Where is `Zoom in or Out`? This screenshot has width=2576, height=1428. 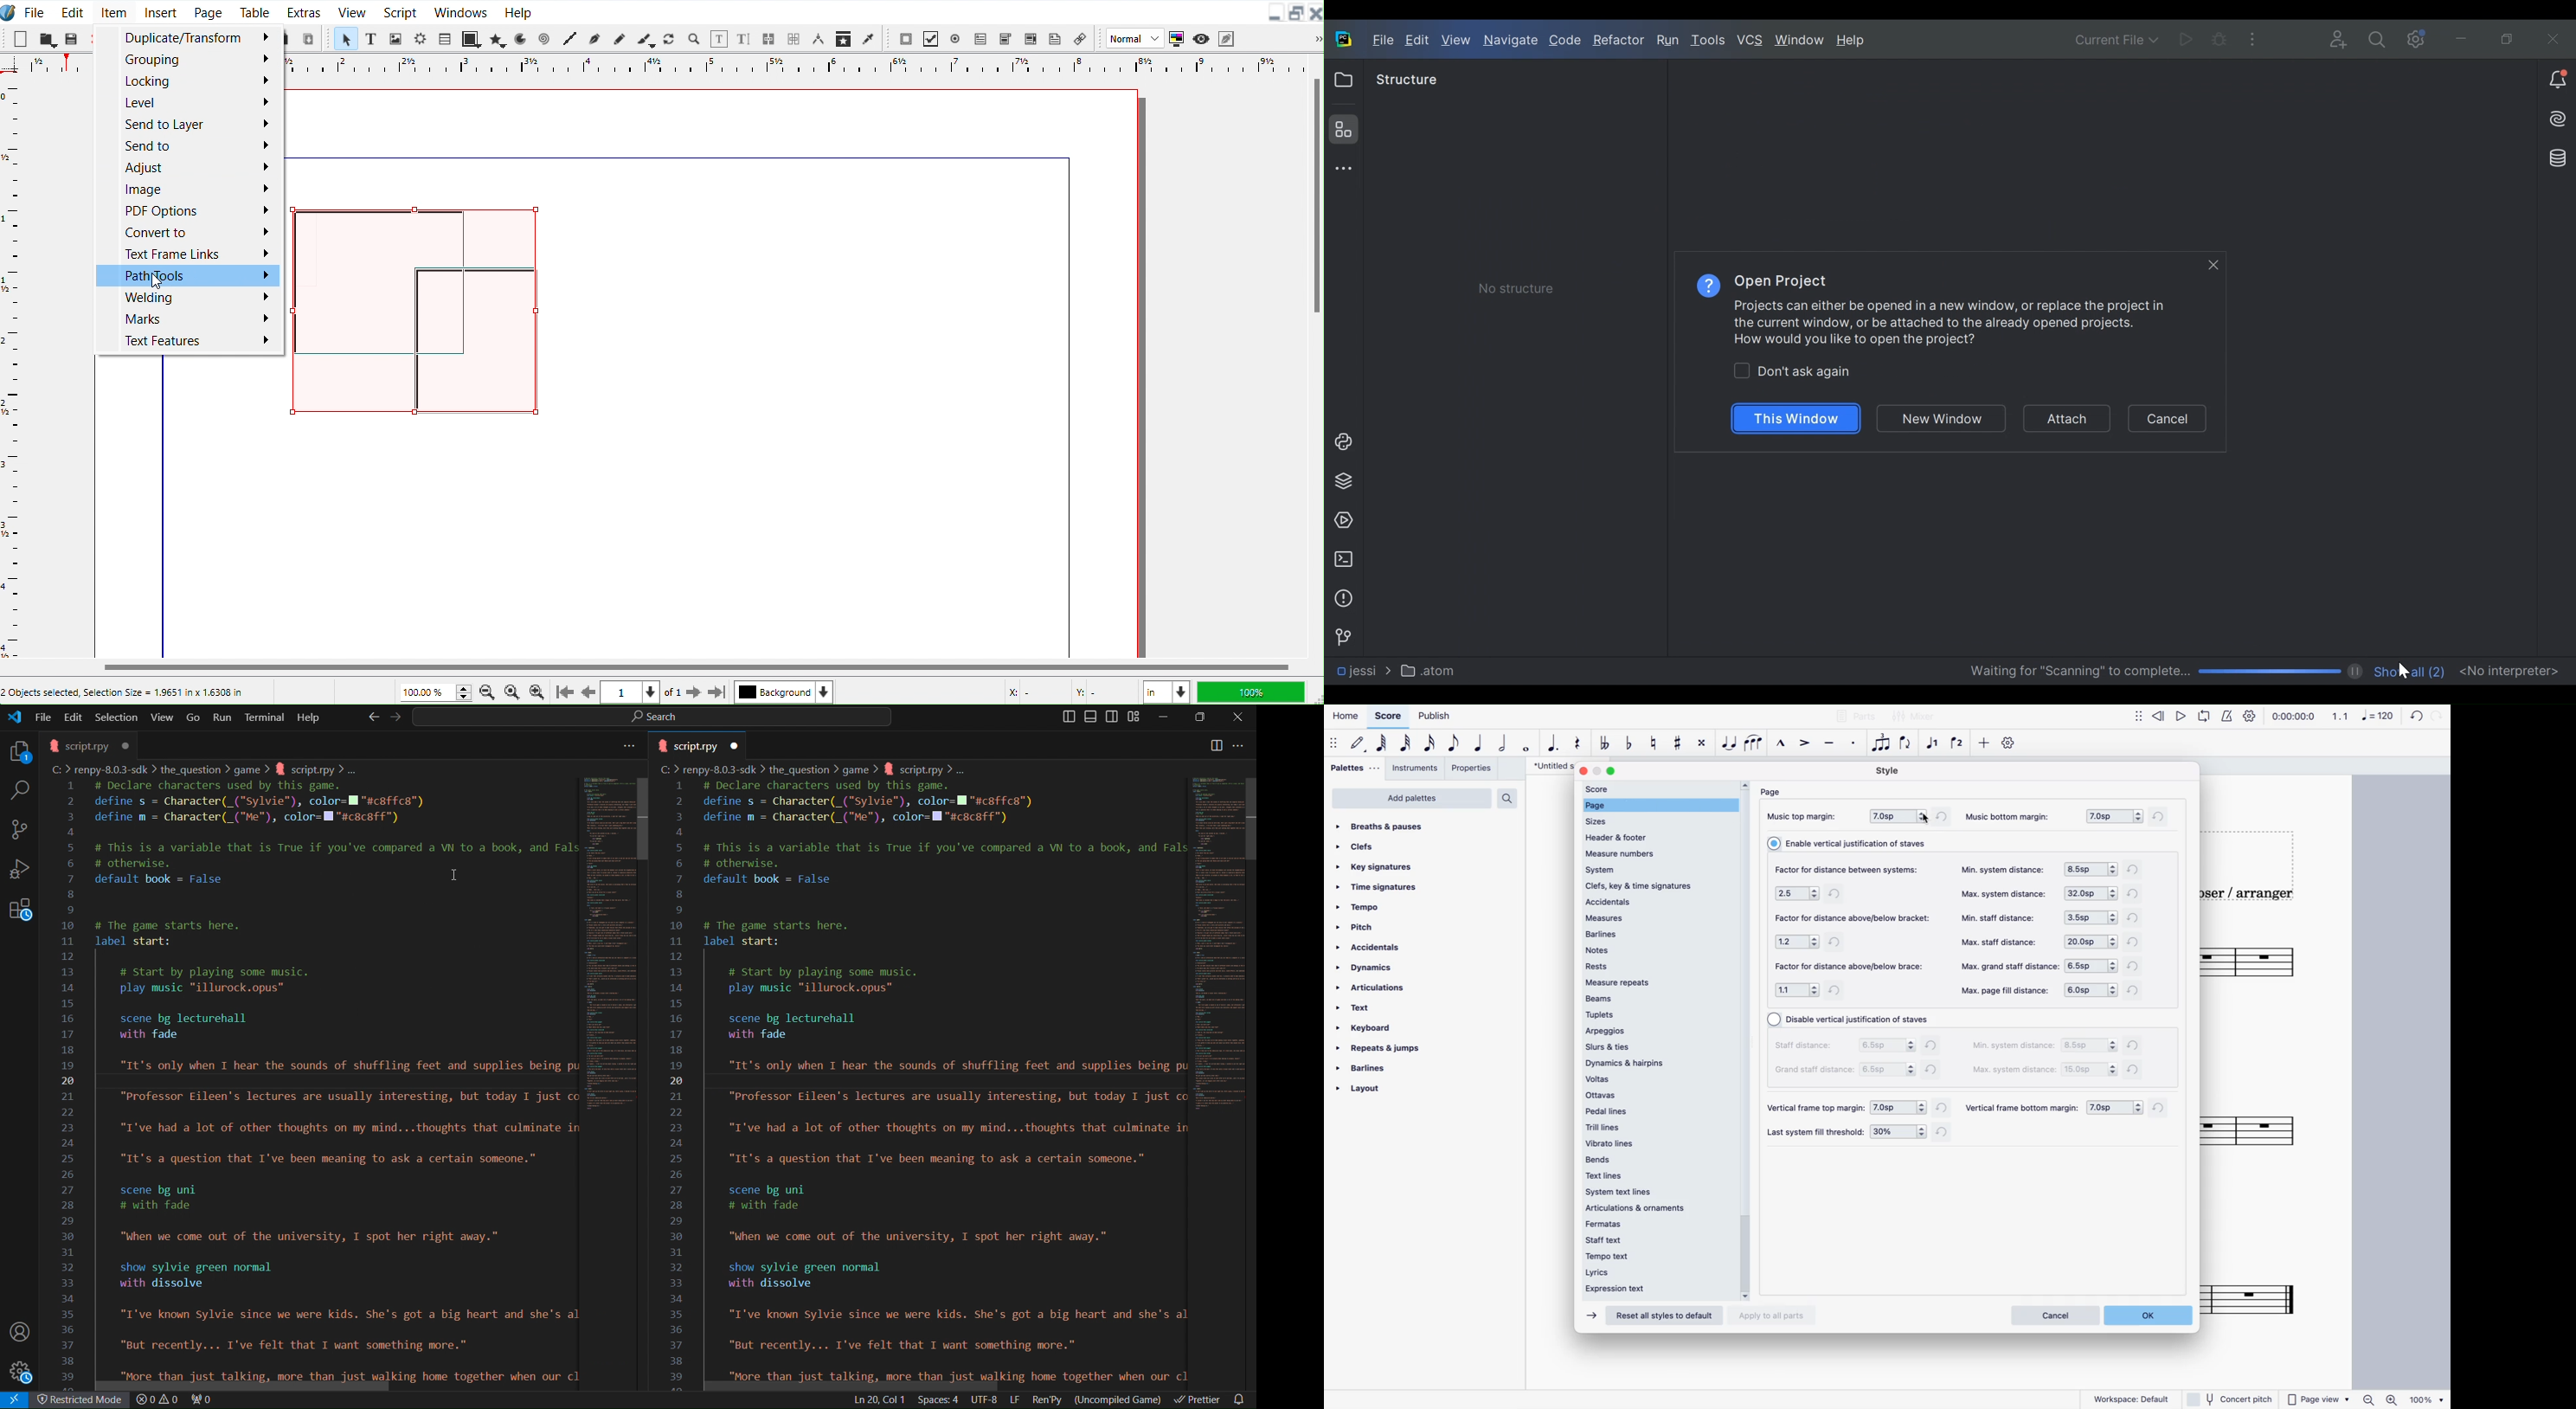
Zoom in or Out is located at coordinates (693, 39).